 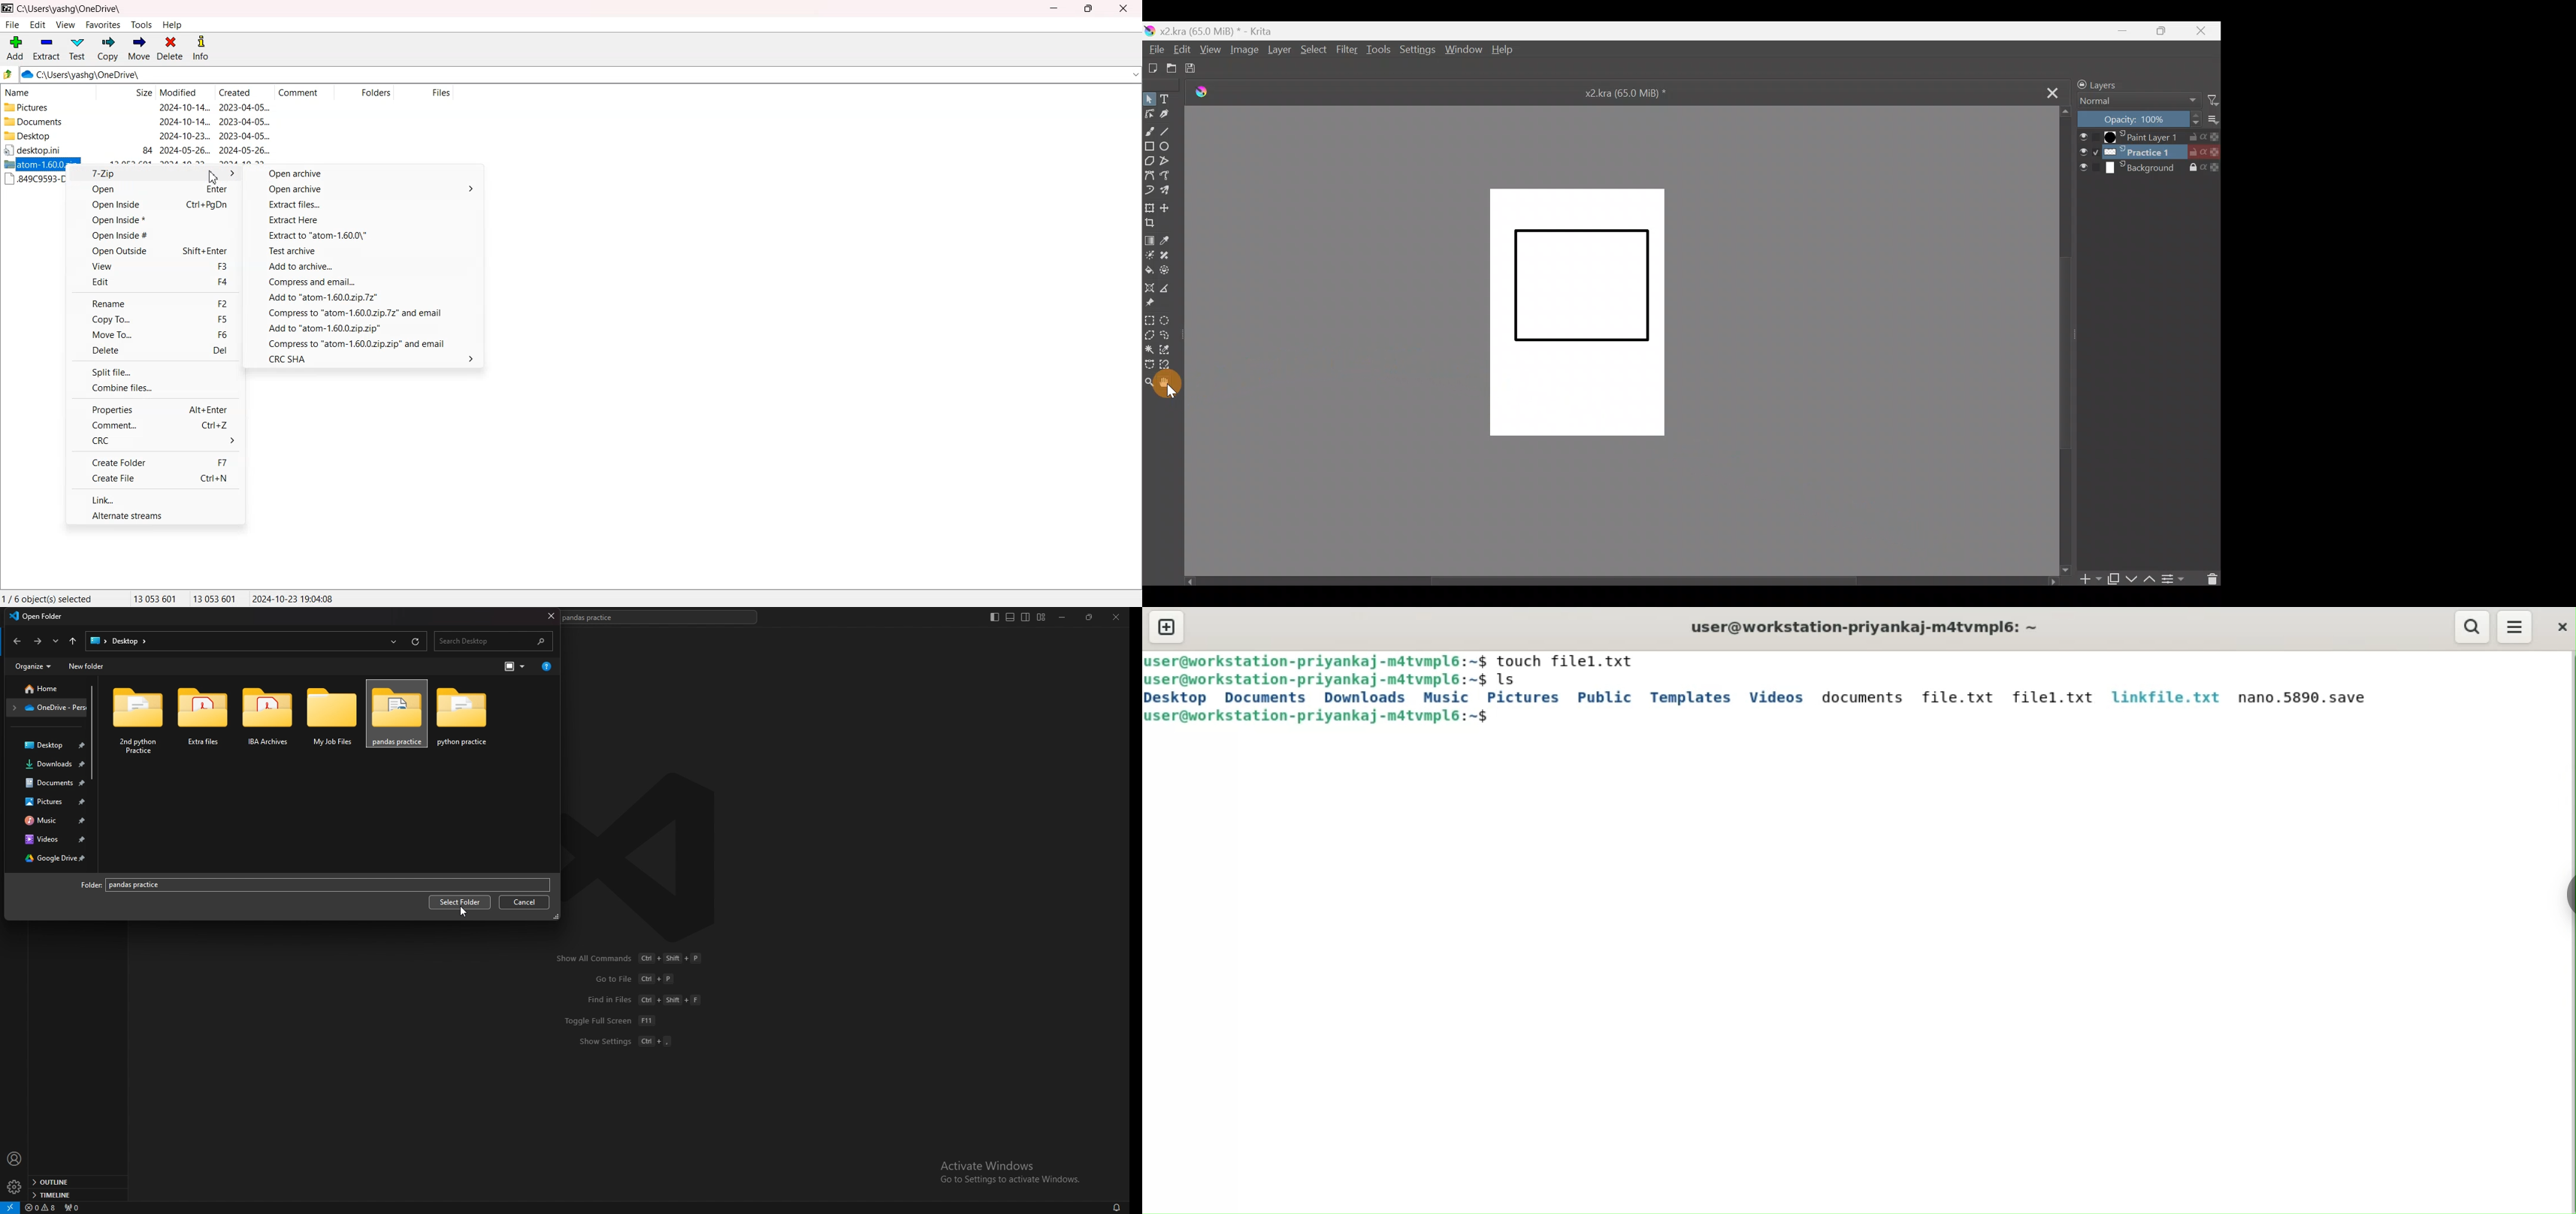 I want to click on cursor, so click(x=214, y=177).